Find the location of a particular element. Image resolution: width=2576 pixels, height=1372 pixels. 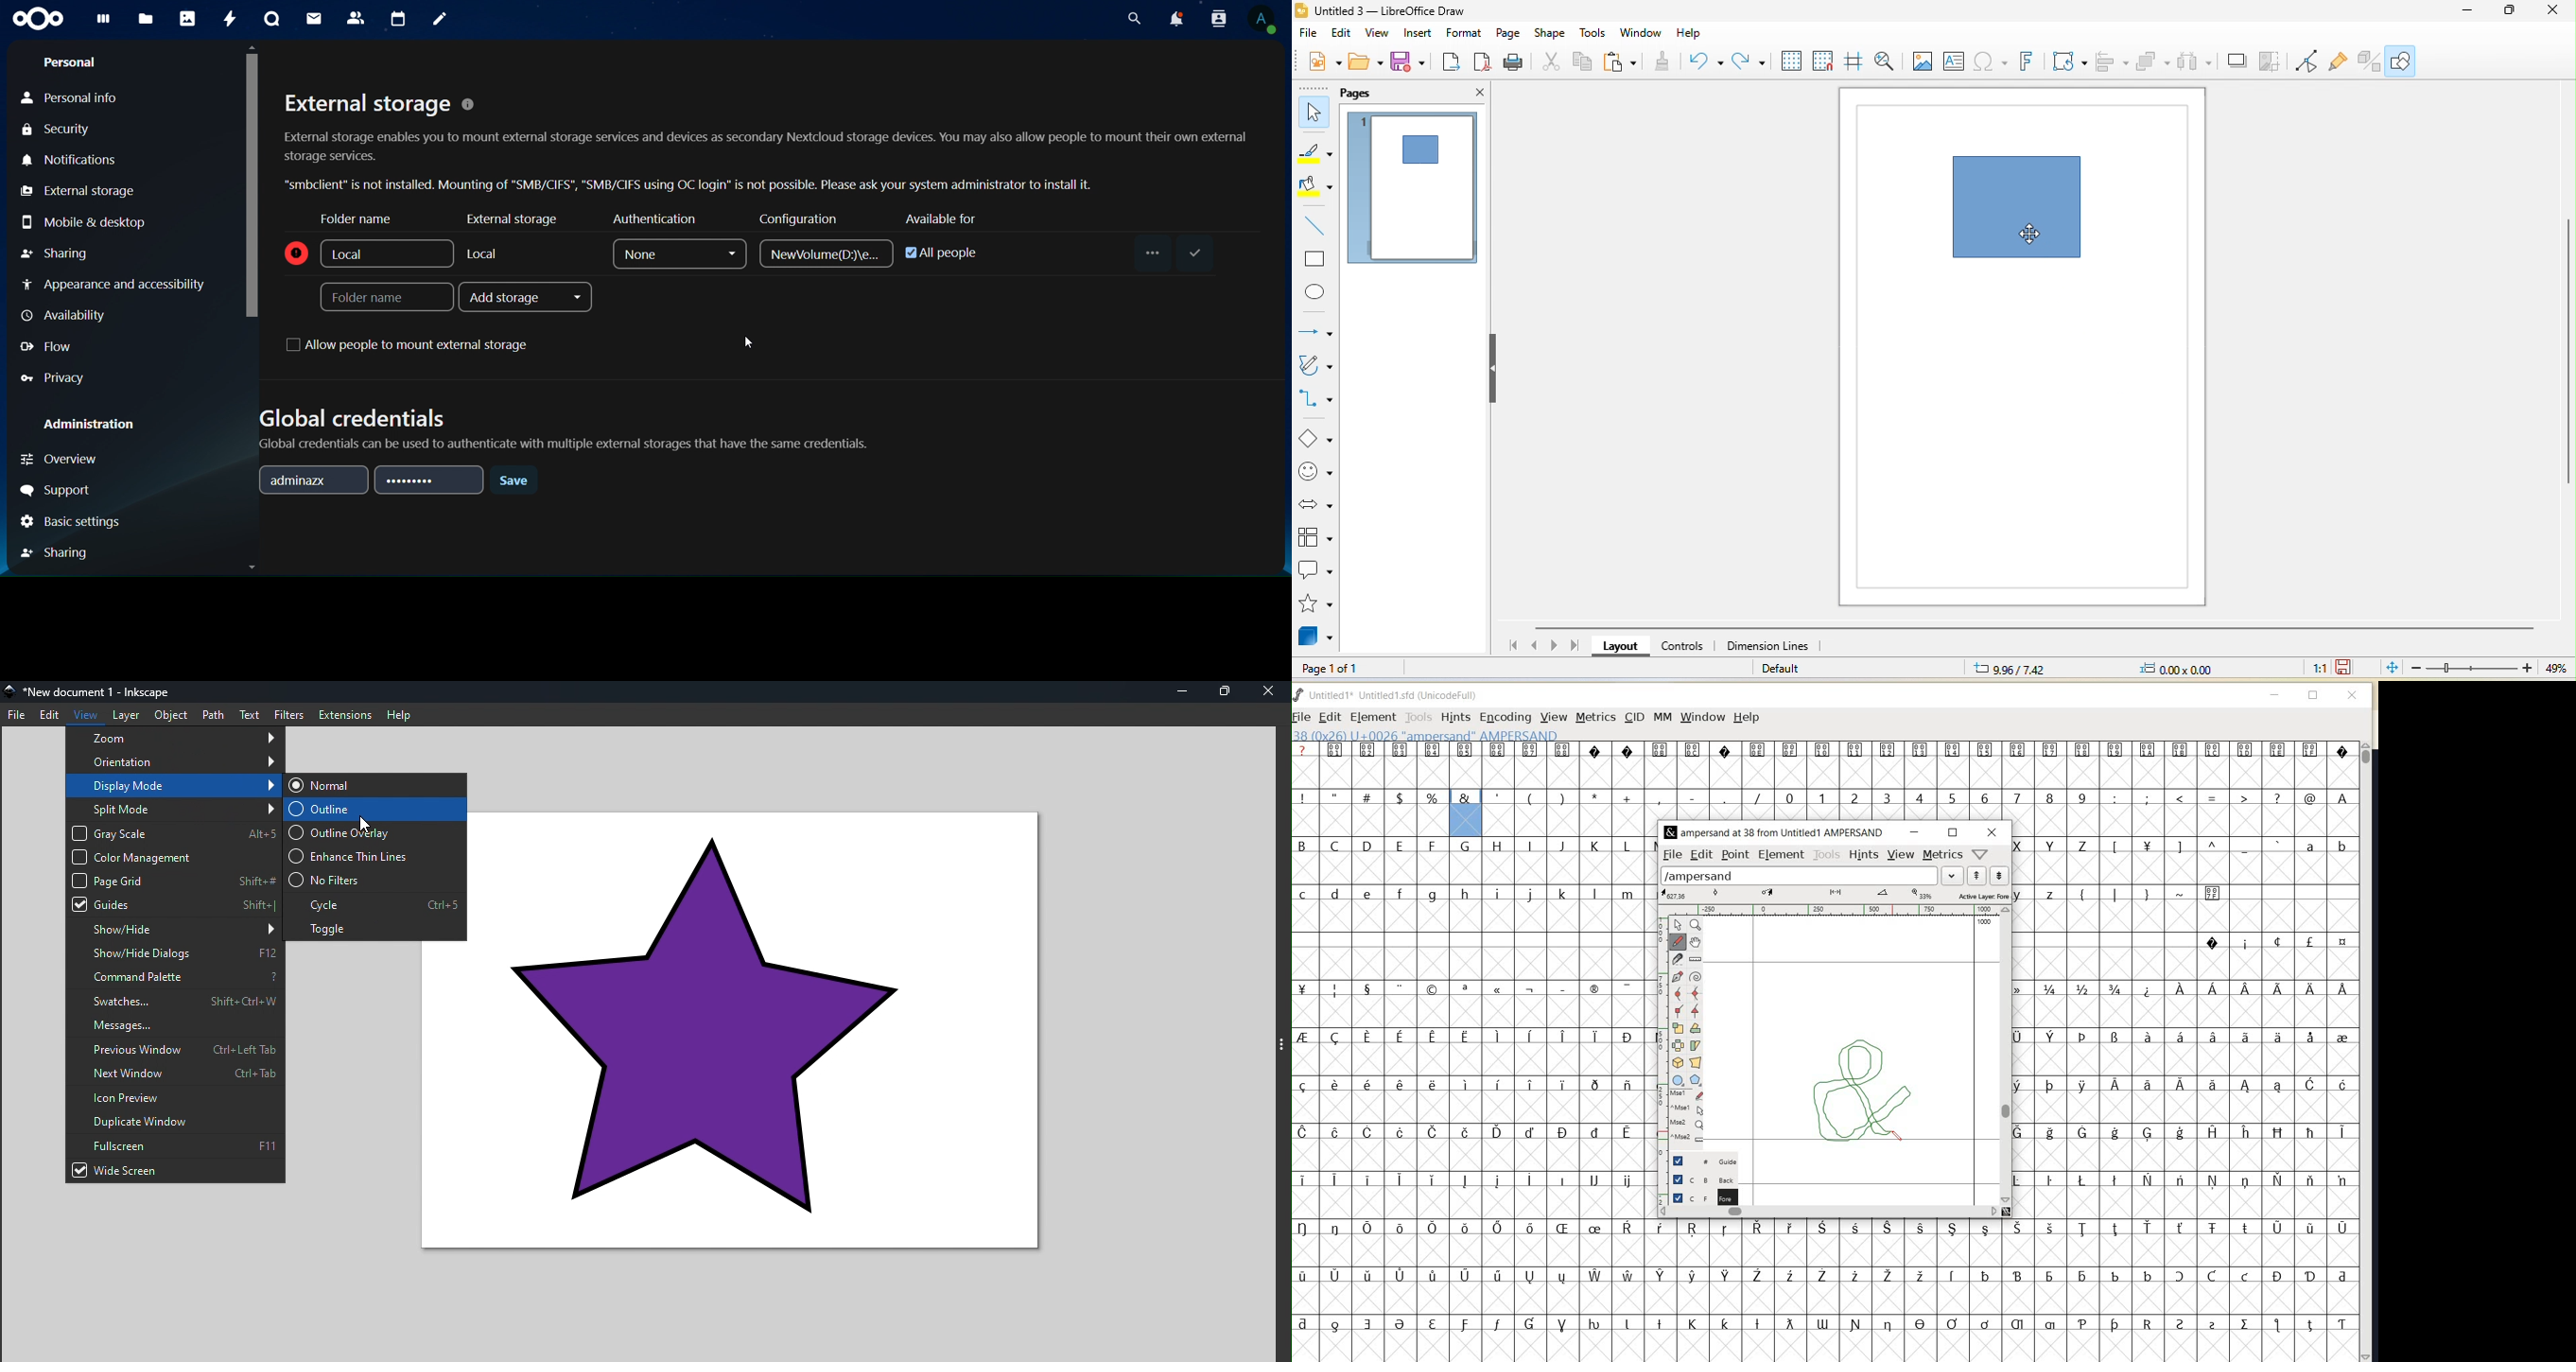

Color management is located at coordinates (171, 856).